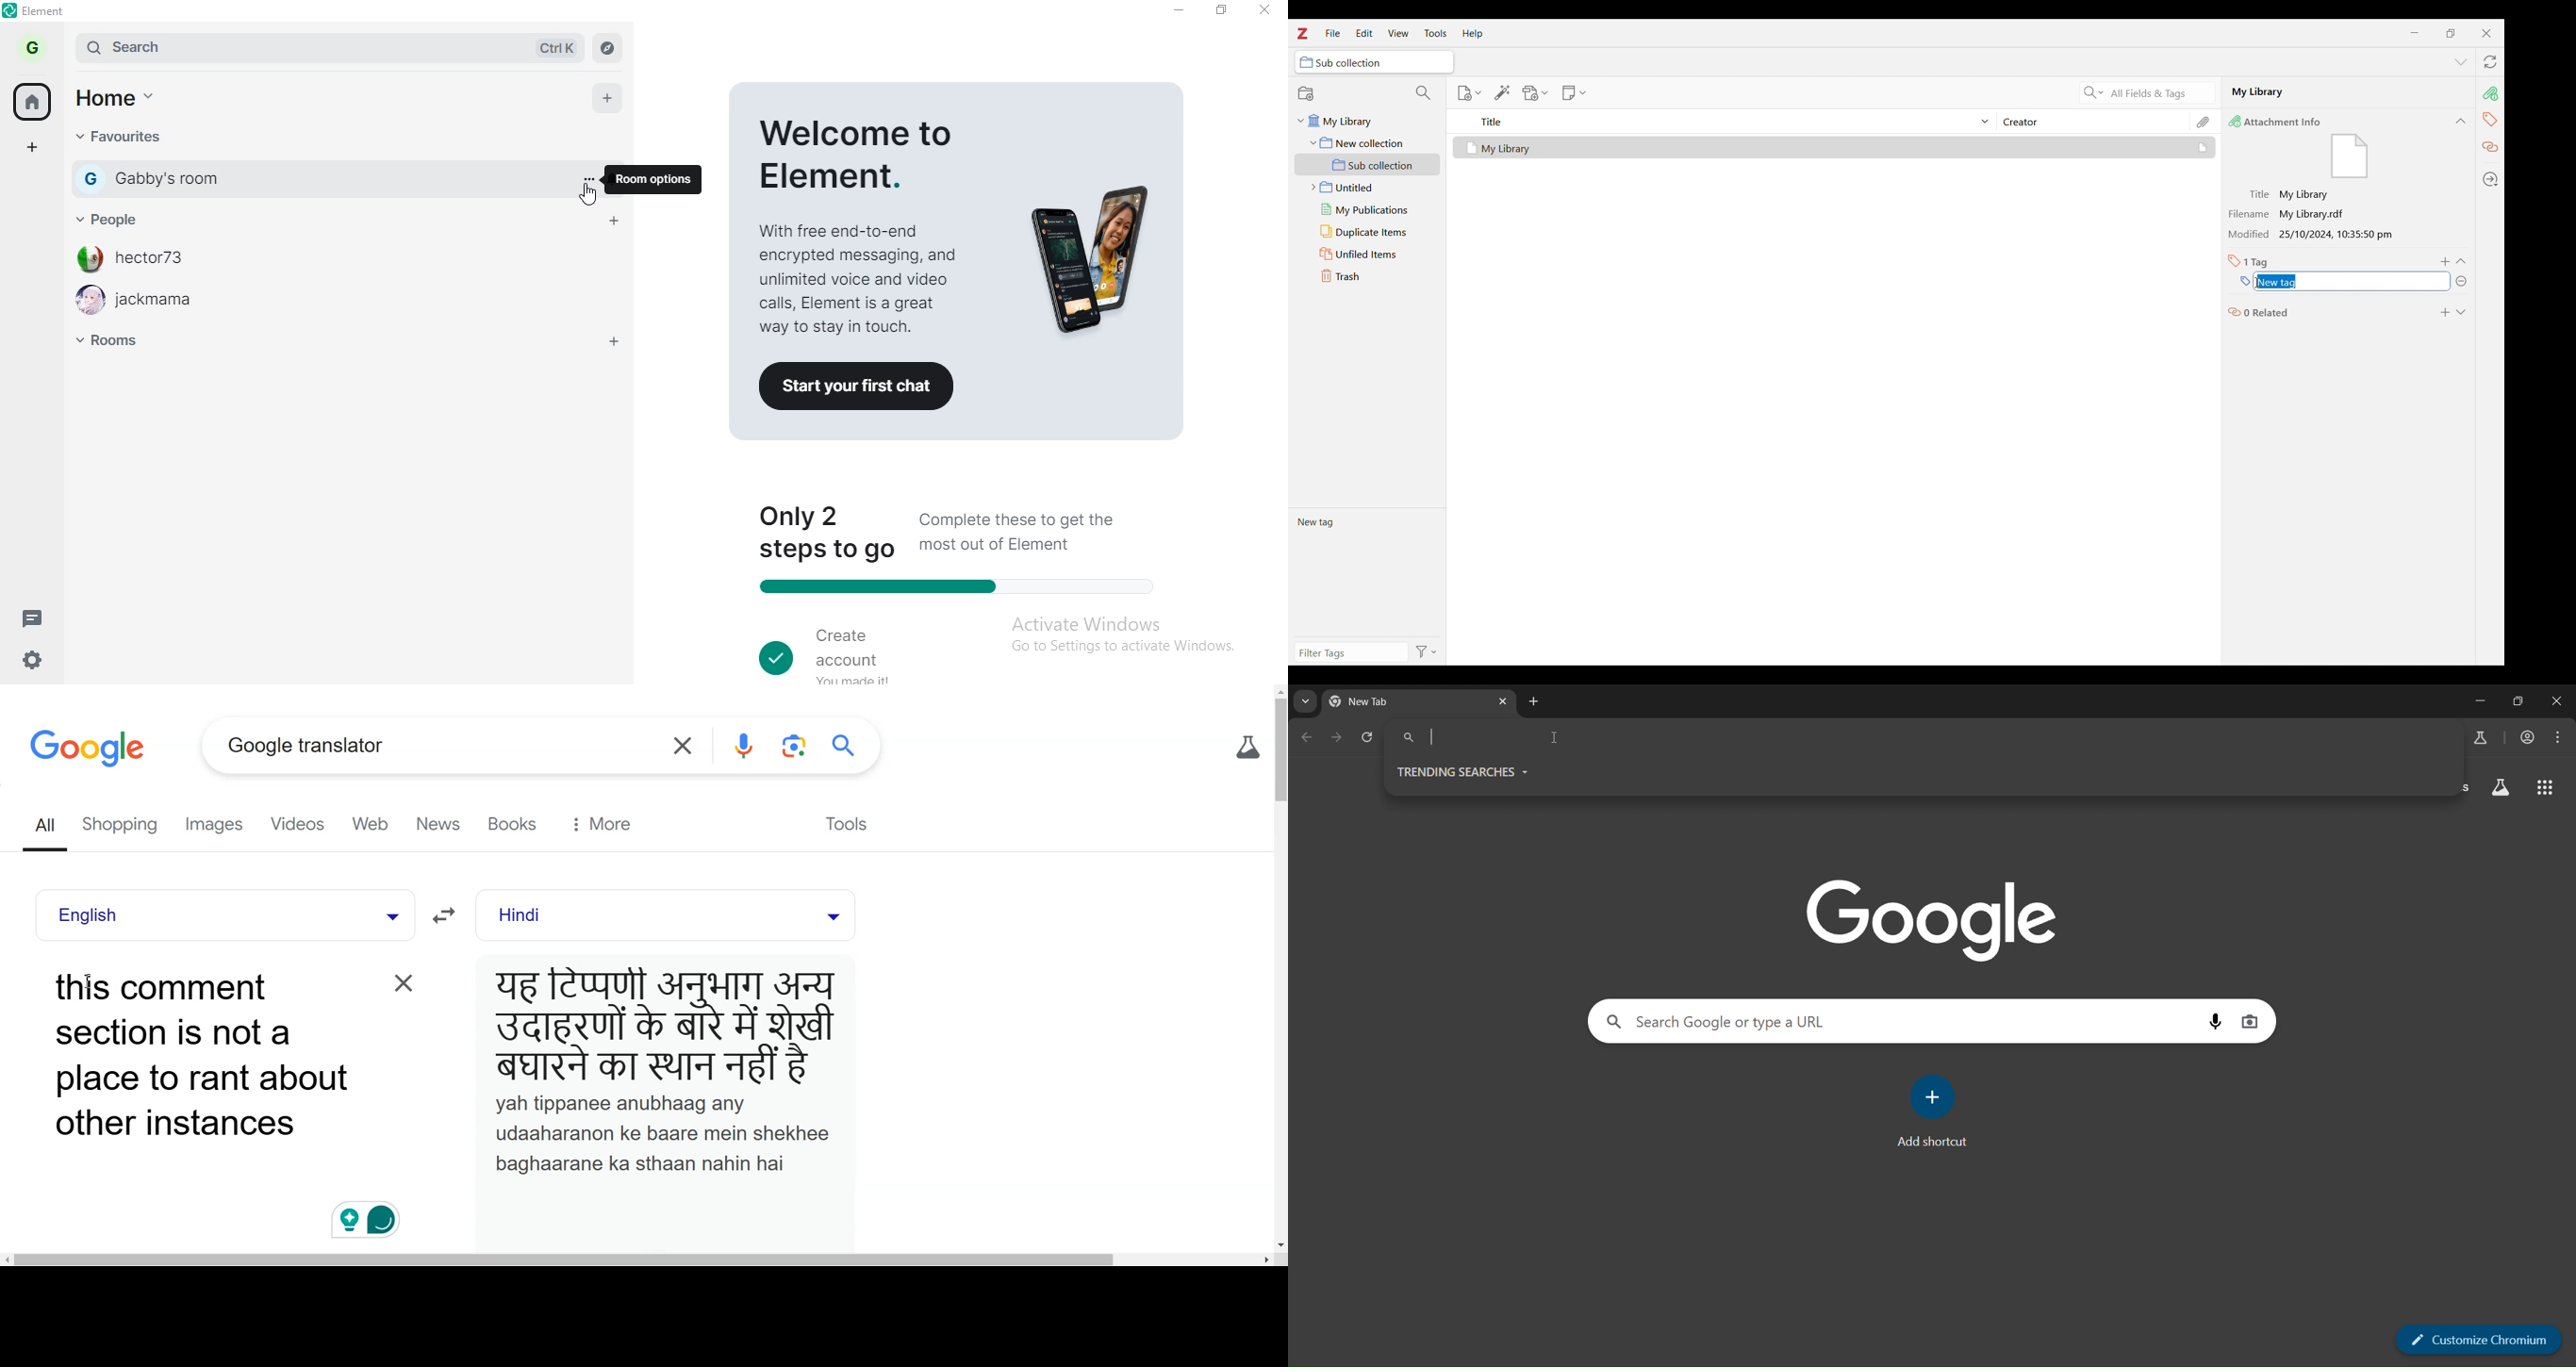 The image size is (2576, 1372). What do you see at coordinates (46, 10) in the screenshot?
I see `element` at bounding box center [46, 10].